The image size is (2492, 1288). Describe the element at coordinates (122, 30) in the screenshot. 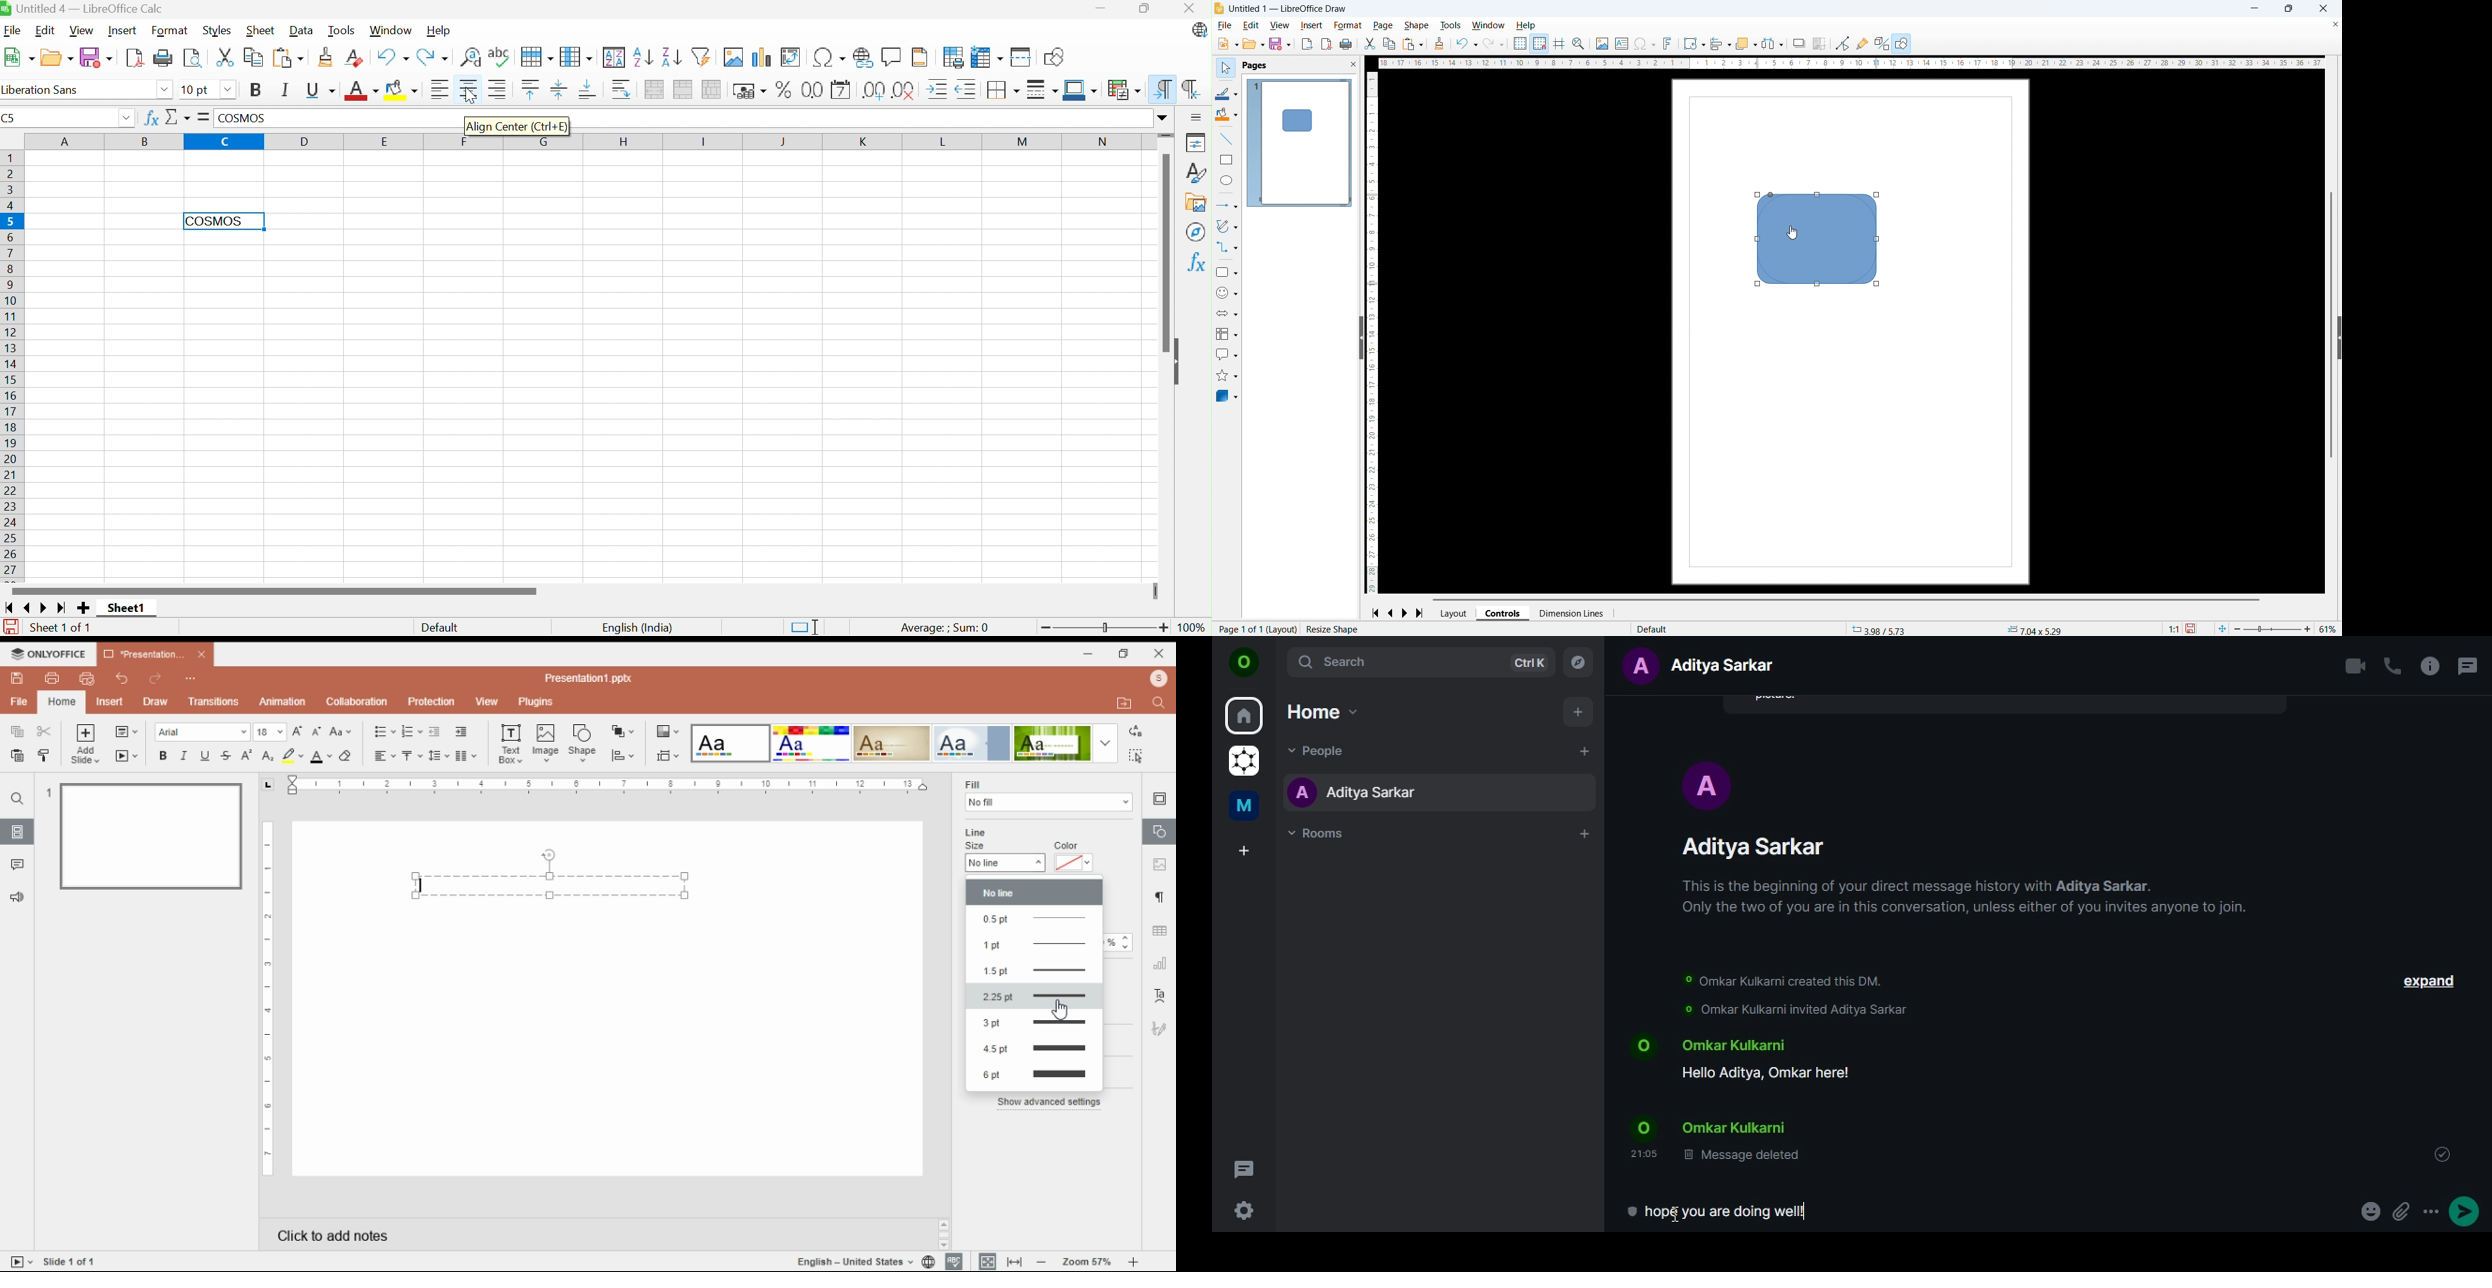

I see `Insert` at that location.